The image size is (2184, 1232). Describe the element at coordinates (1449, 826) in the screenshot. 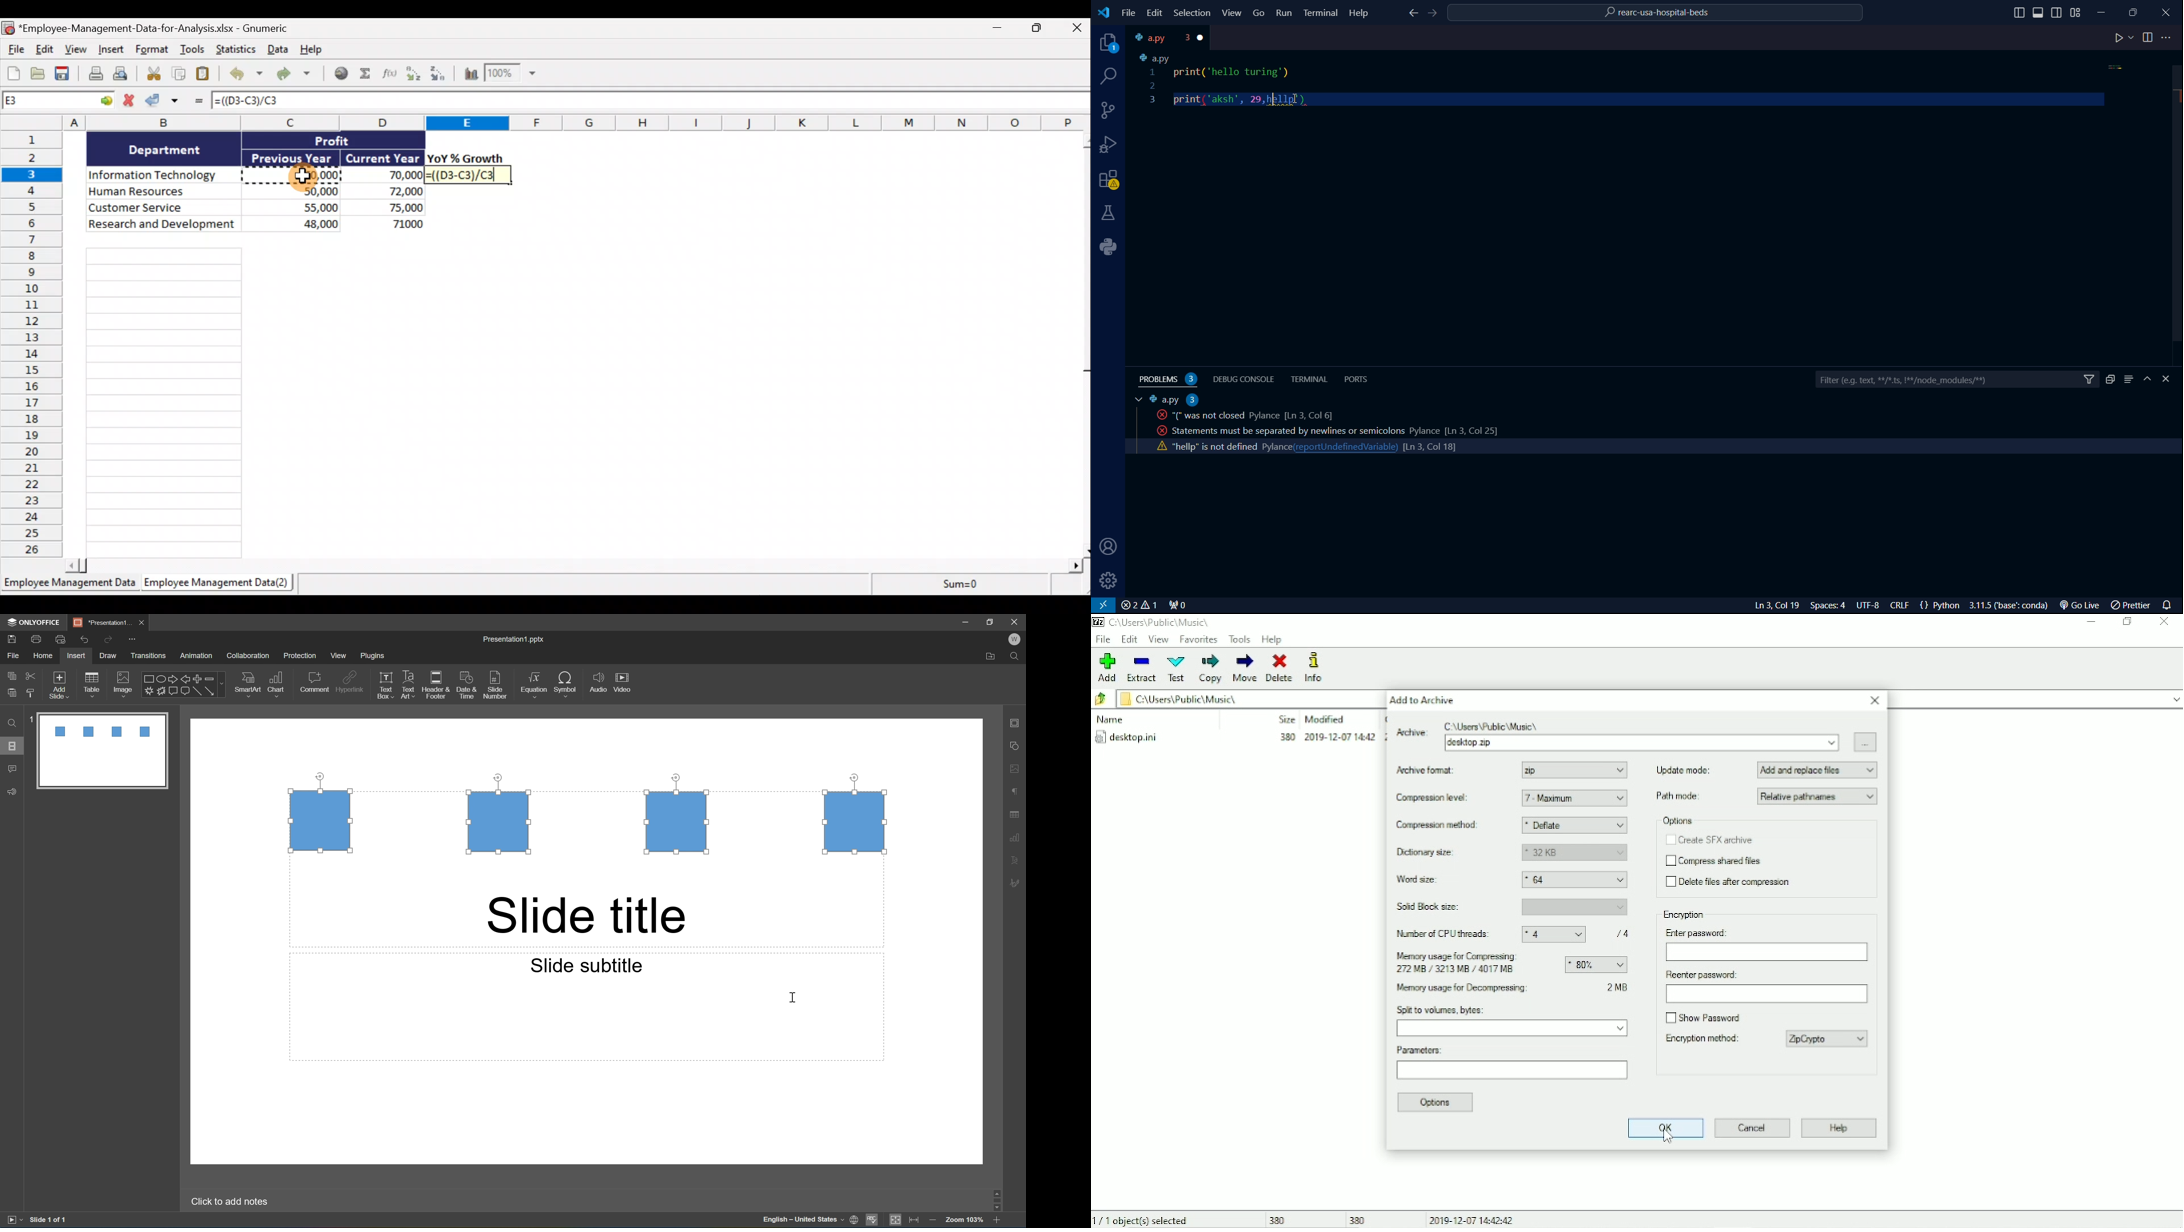

I see `Compression method` at that location.